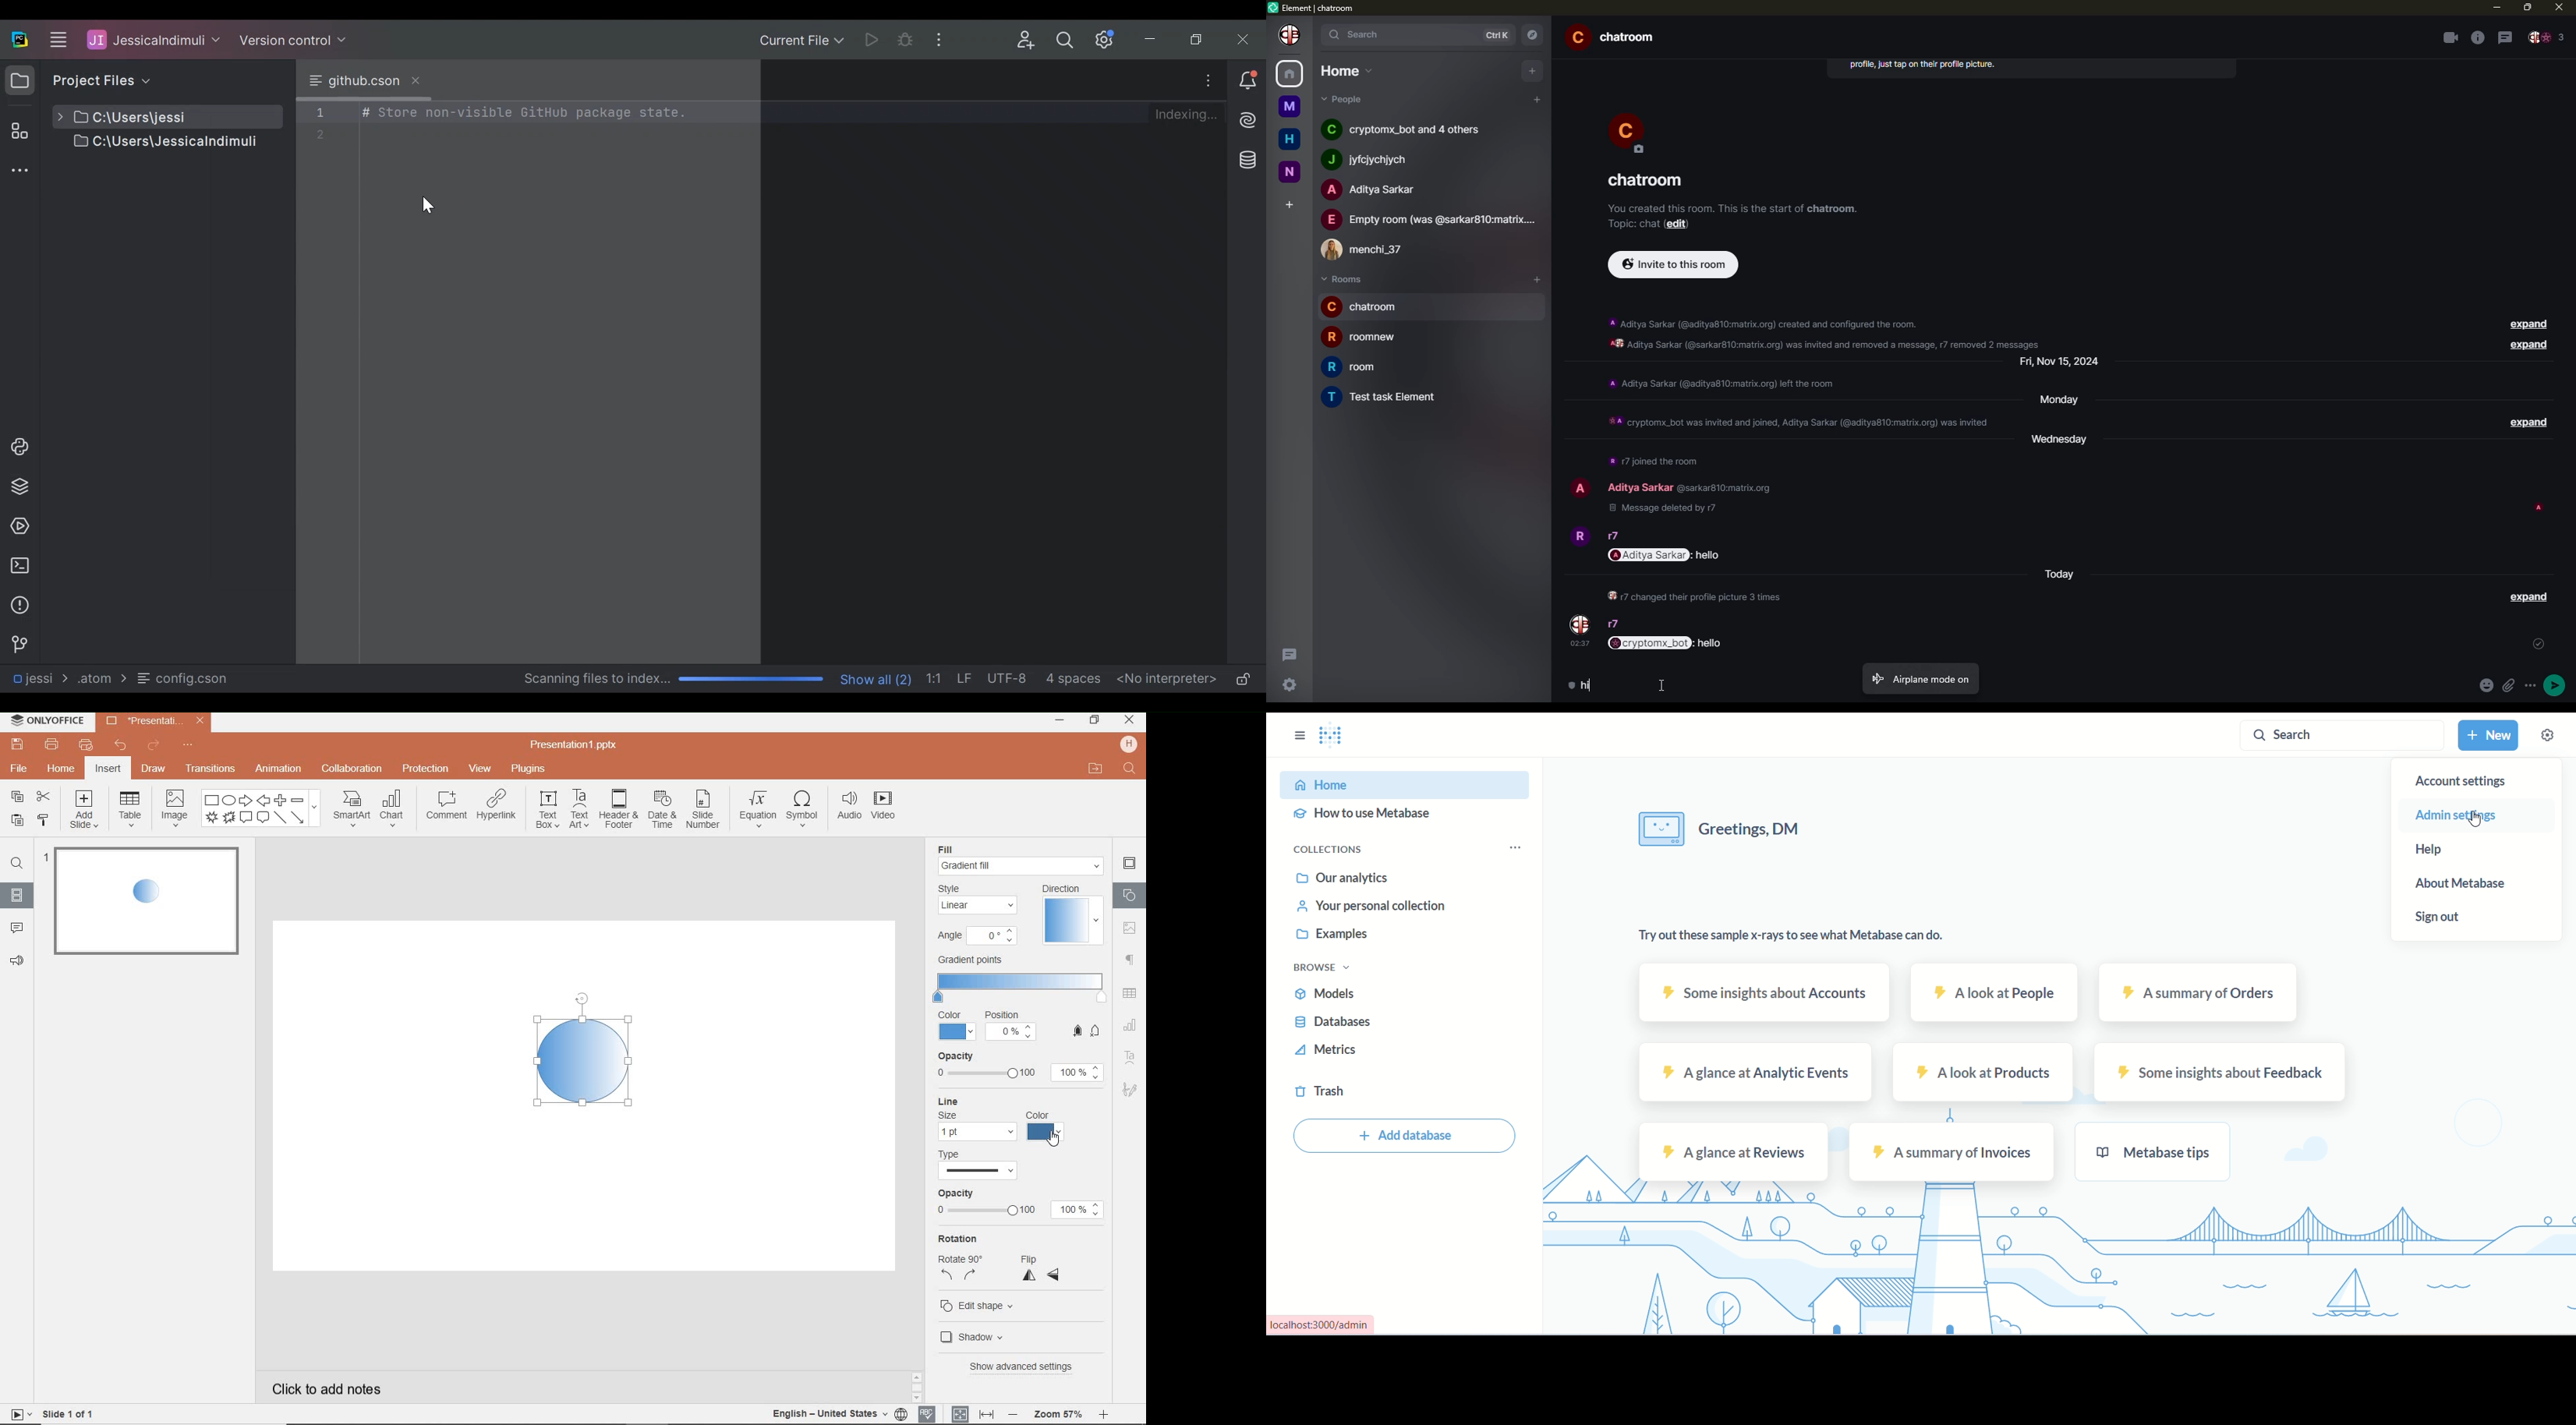 The image size is (2576, 1428). What do you see at coordinates (20, 605) in the screenshot?
I see `Problems` at bounding box center [20, 605].